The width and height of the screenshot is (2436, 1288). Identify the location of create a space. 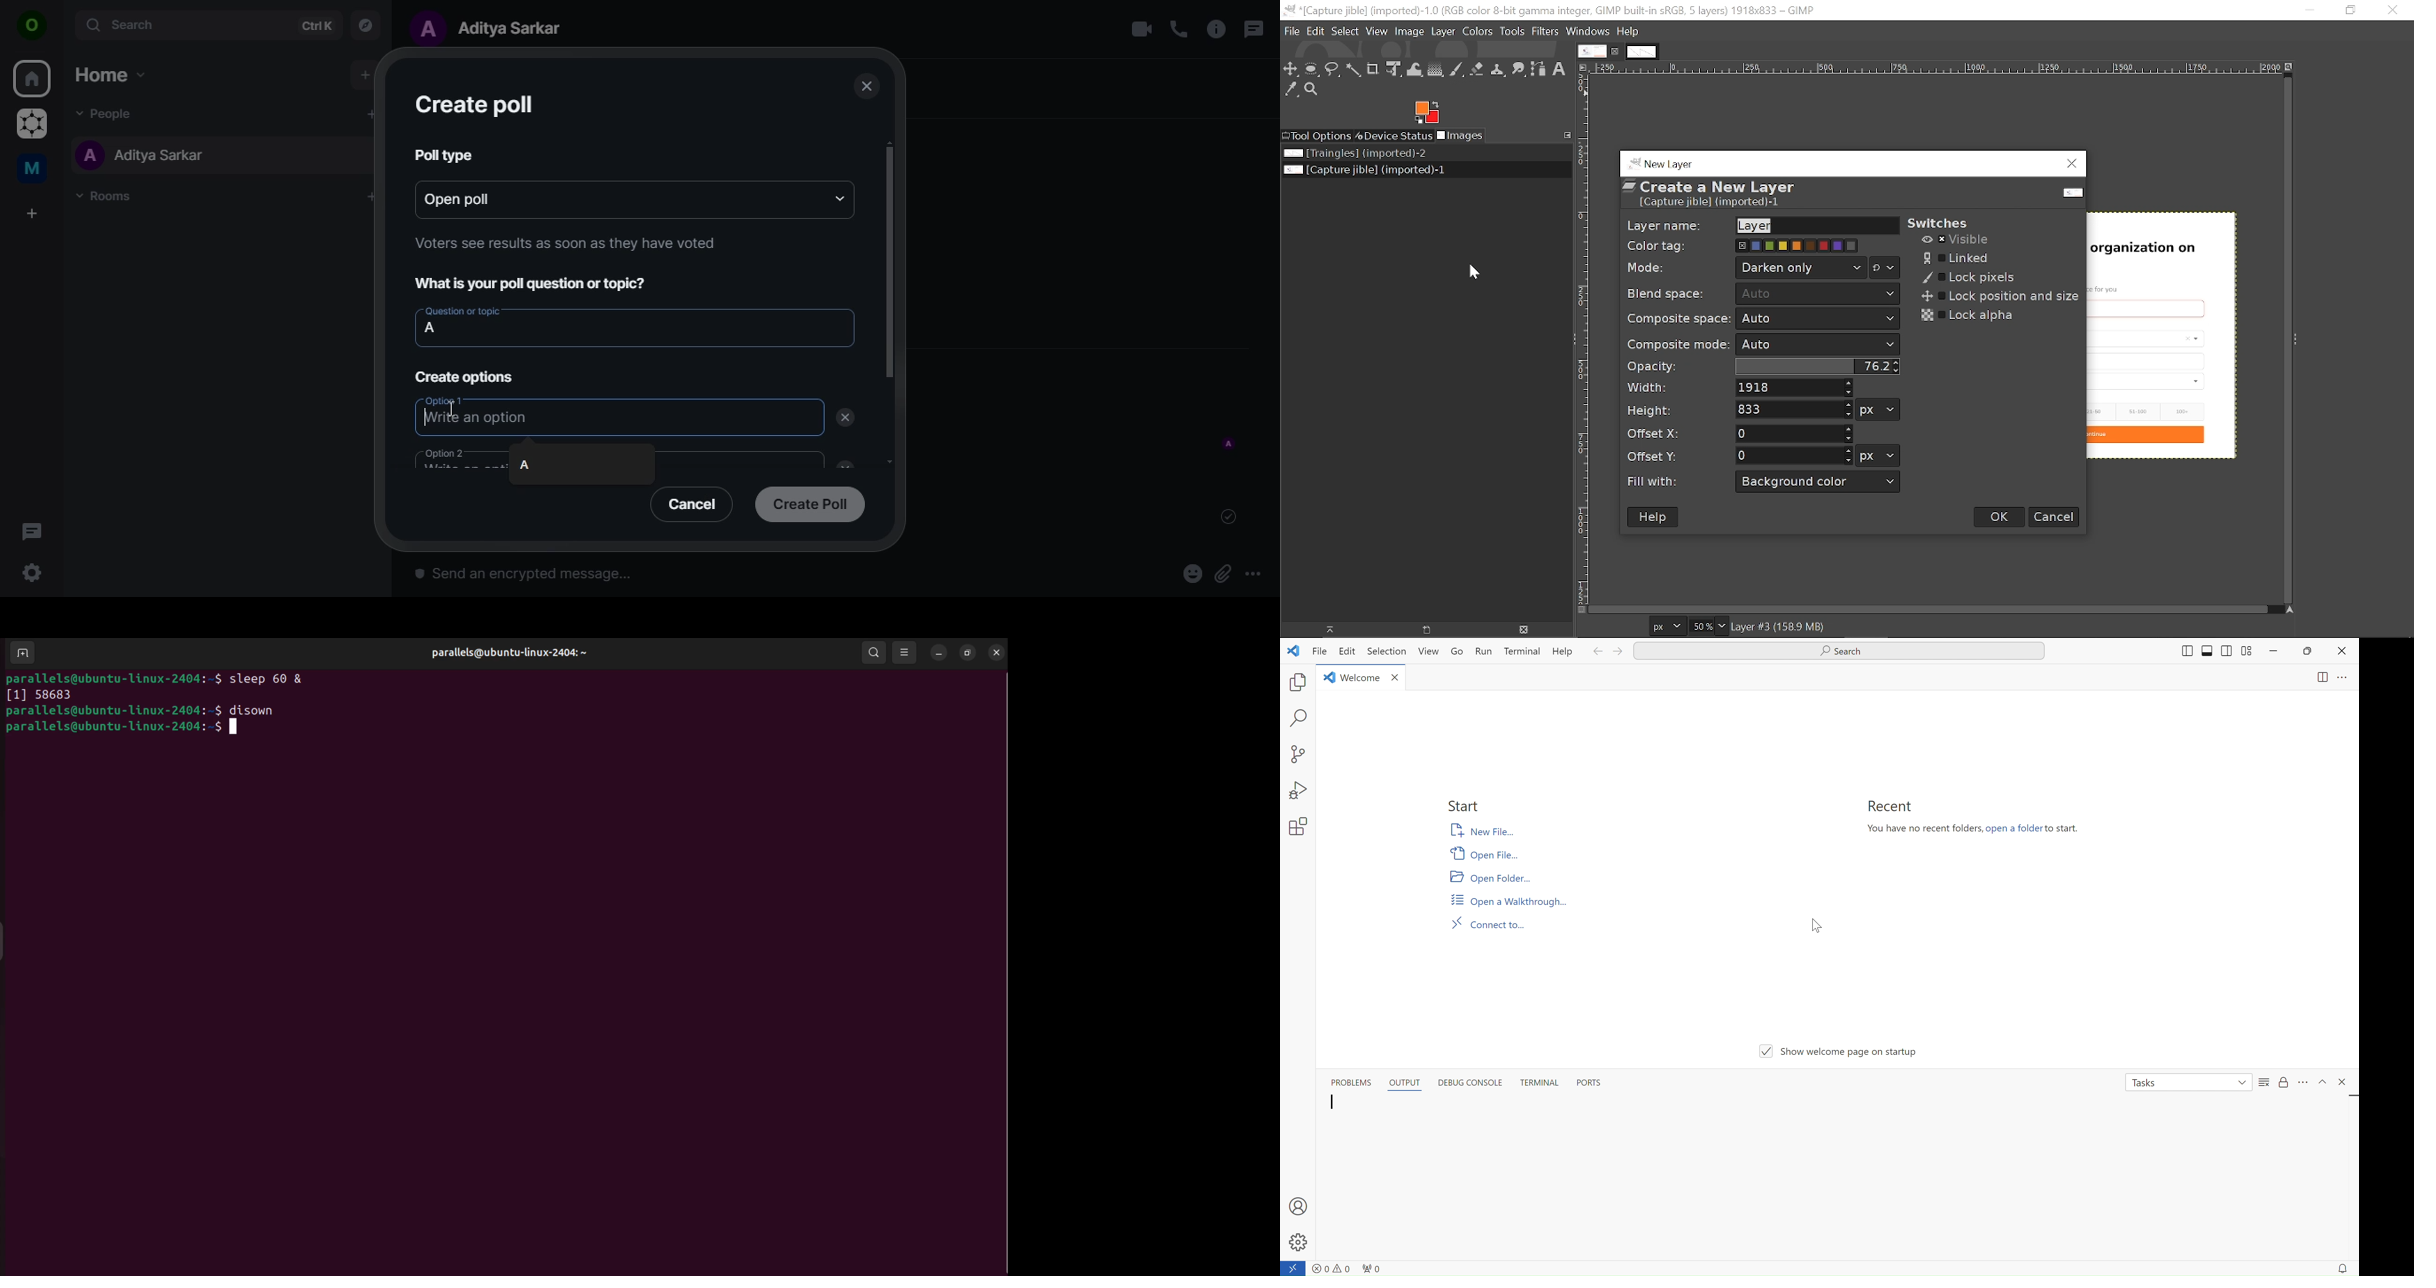
(35, 215).